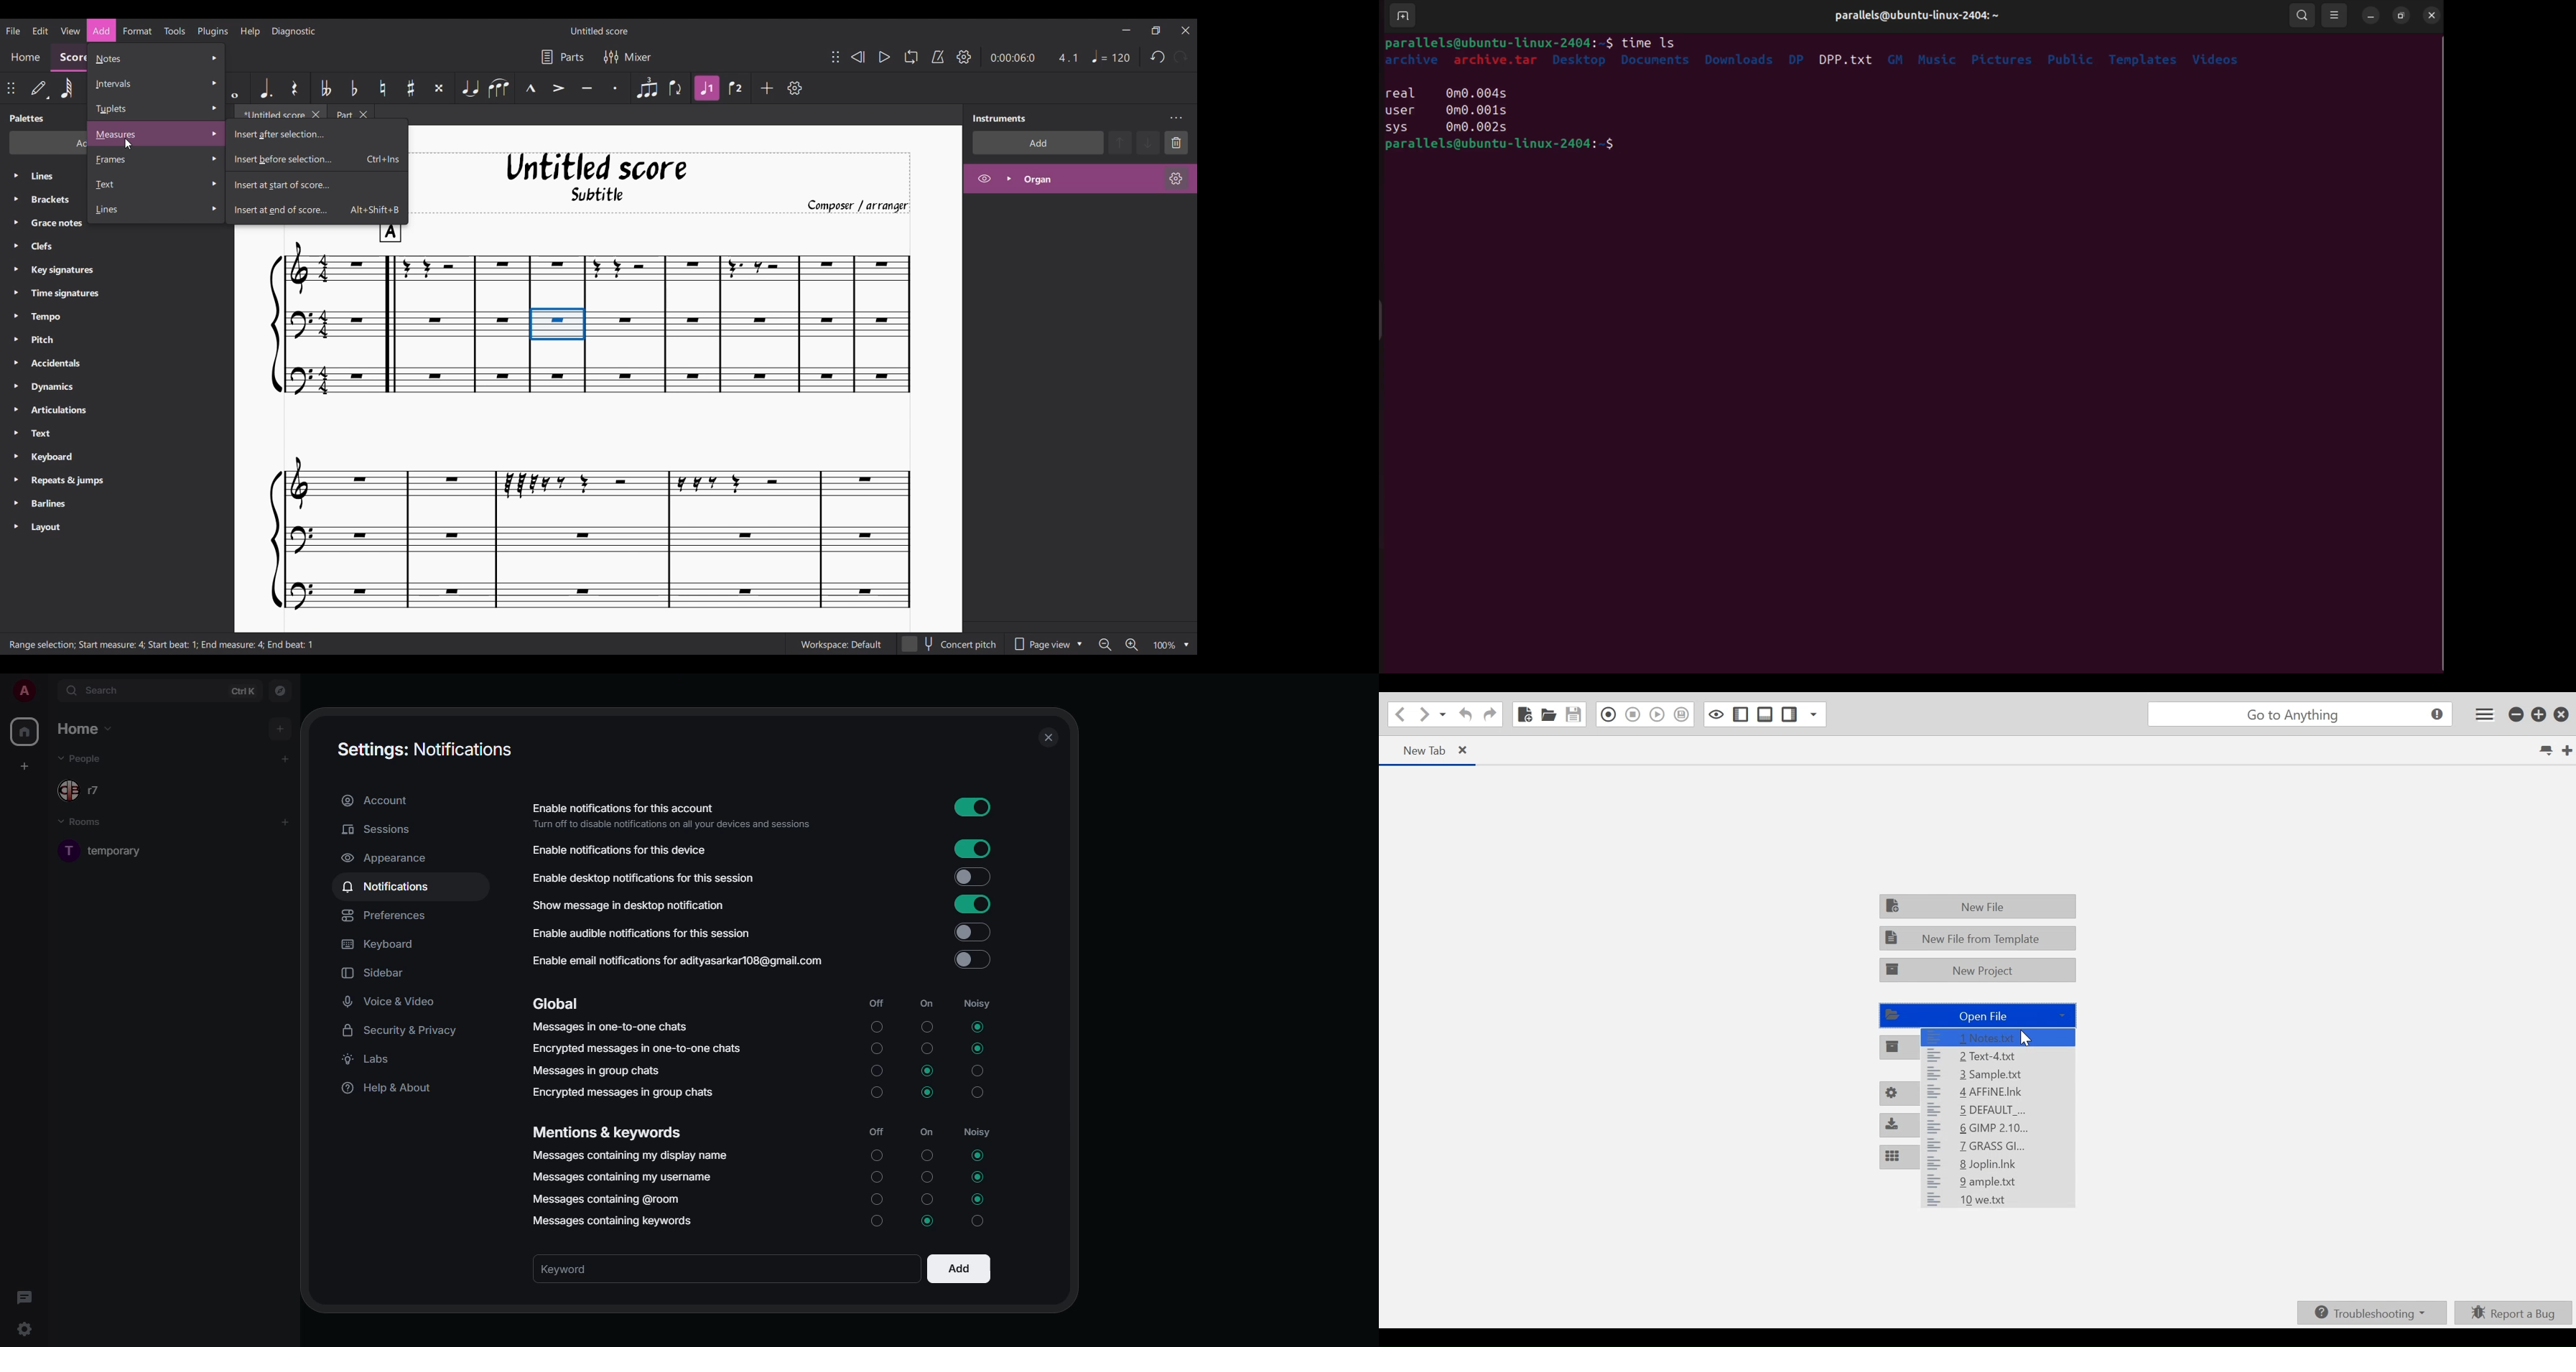 This screenshot has width=2576, height=1372. Describe the element at coordinates (155, 83) in the screenshot. I see `Intervals options` at that location.